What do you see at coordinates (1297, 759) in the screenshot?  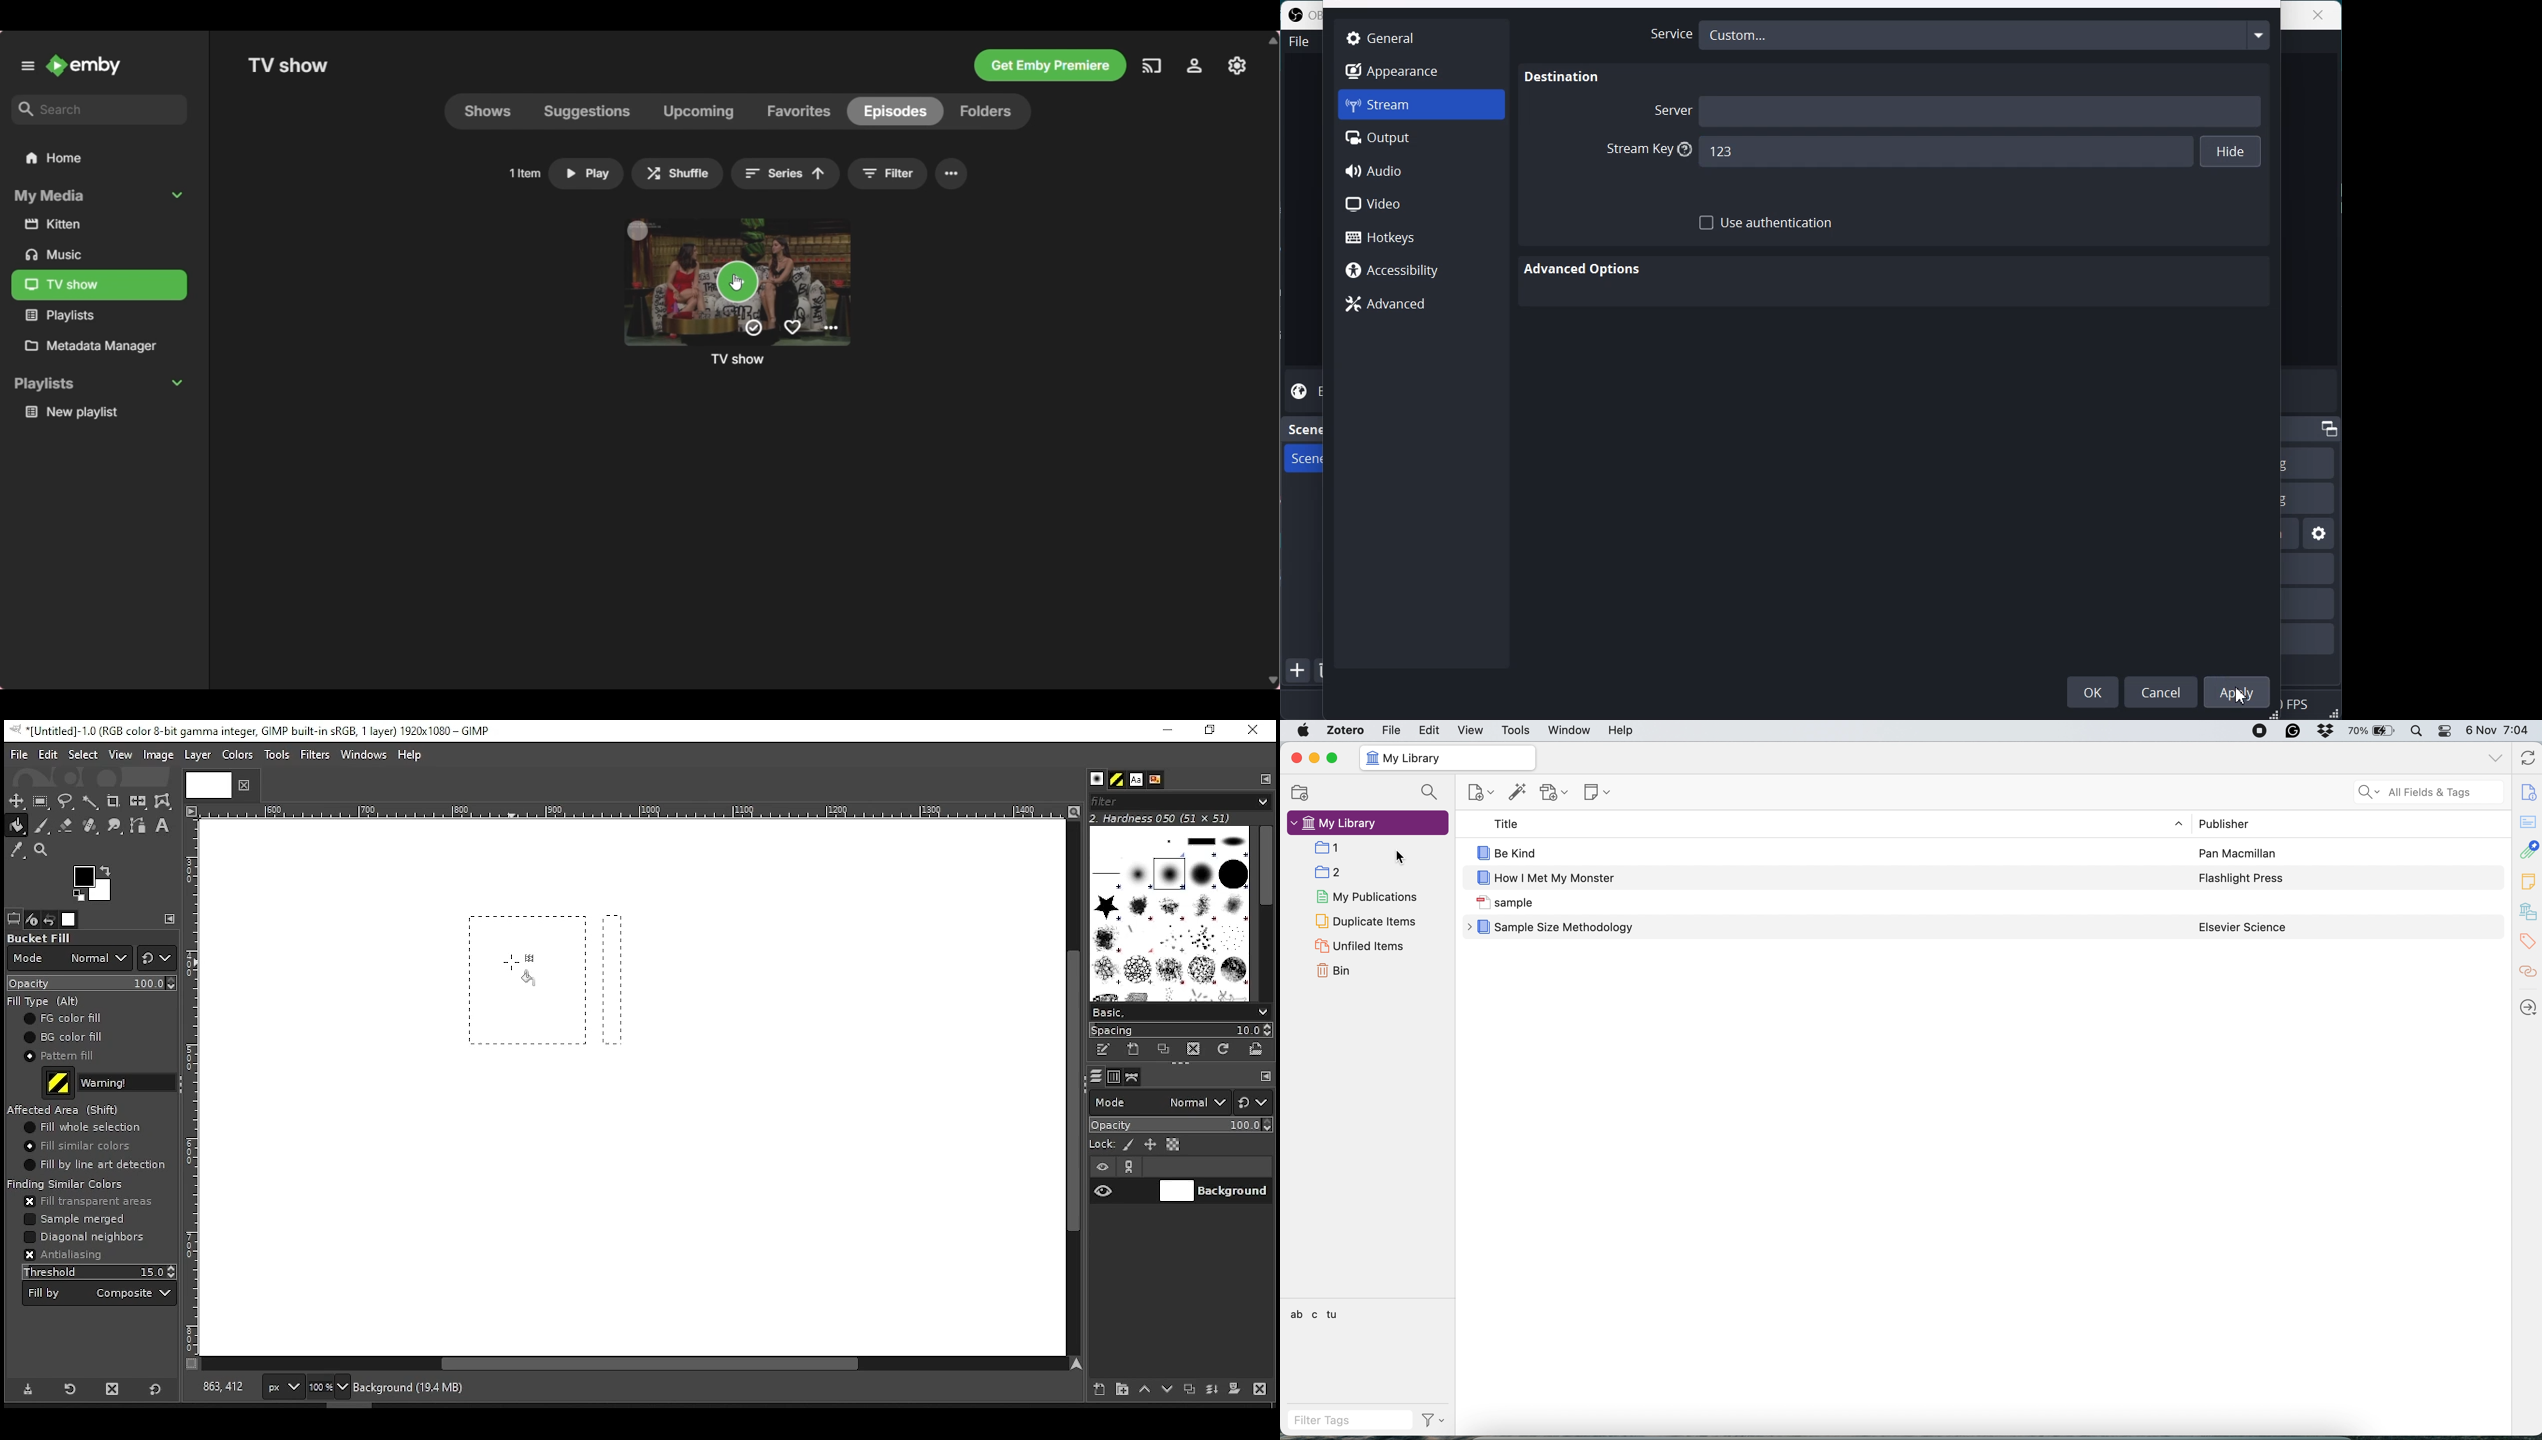 I see `close` at bounding box center [1297, 759].